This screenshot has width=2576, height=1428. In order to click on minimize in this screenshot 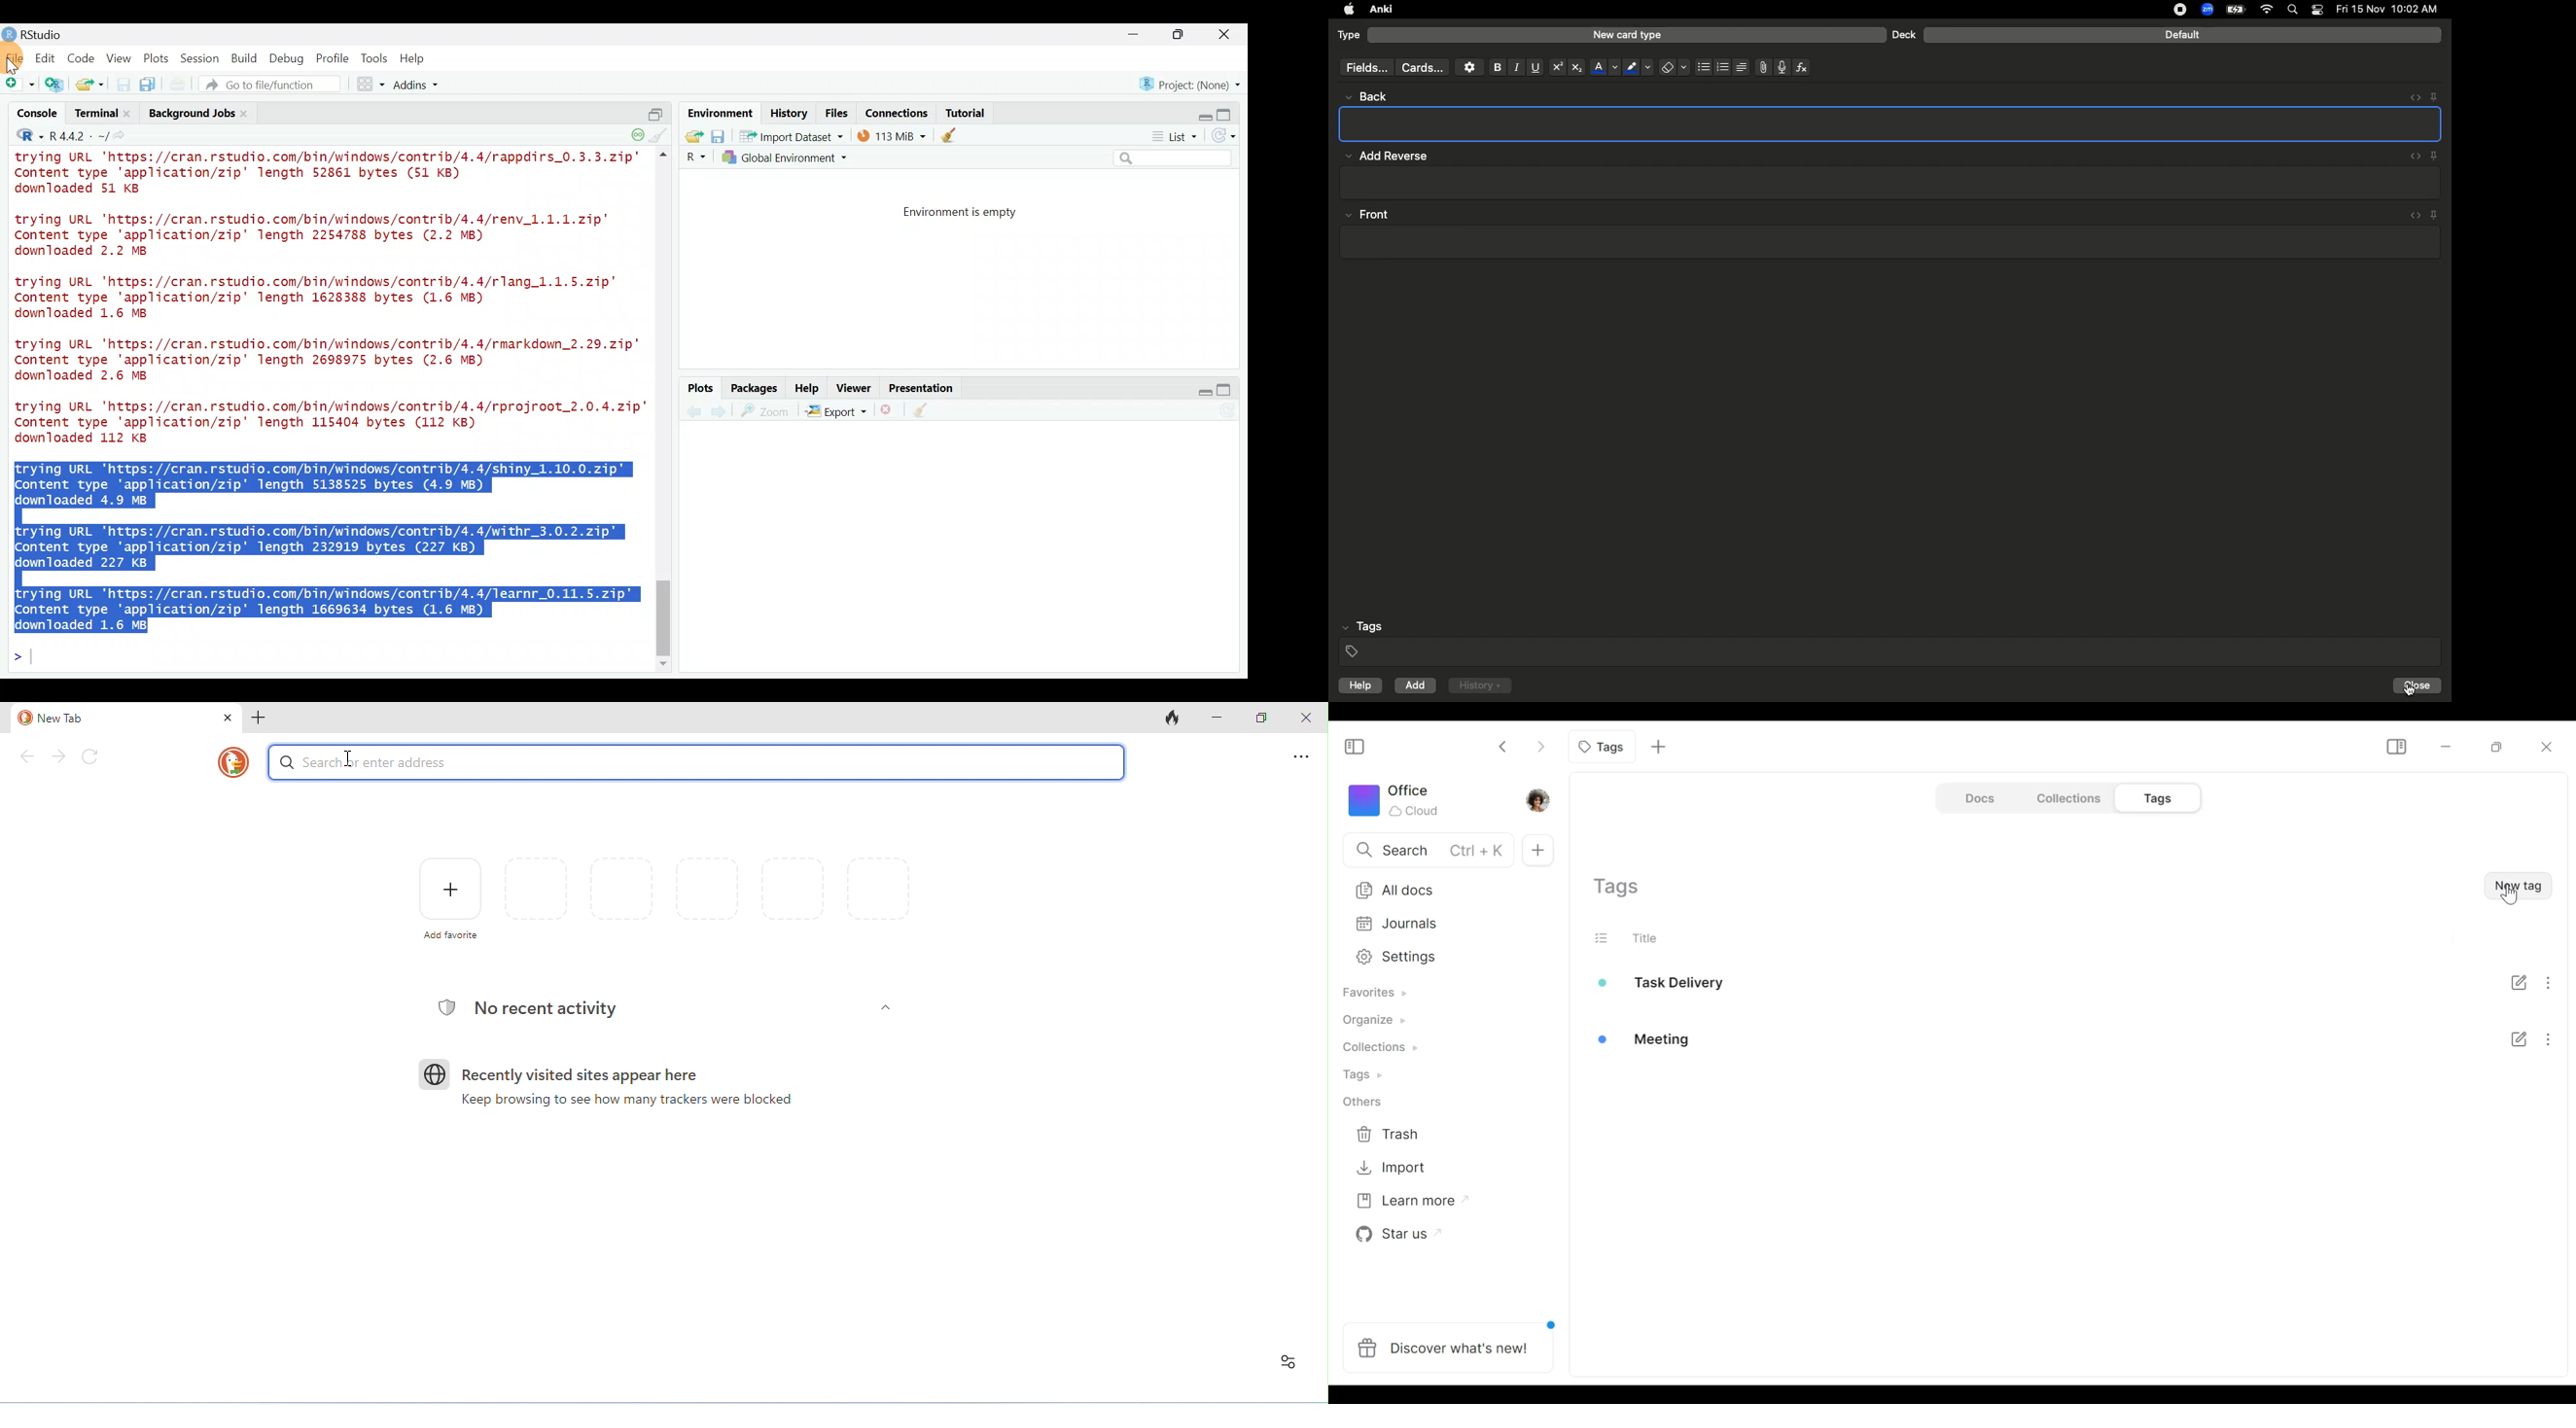, I will do `click(1140, 35)`.